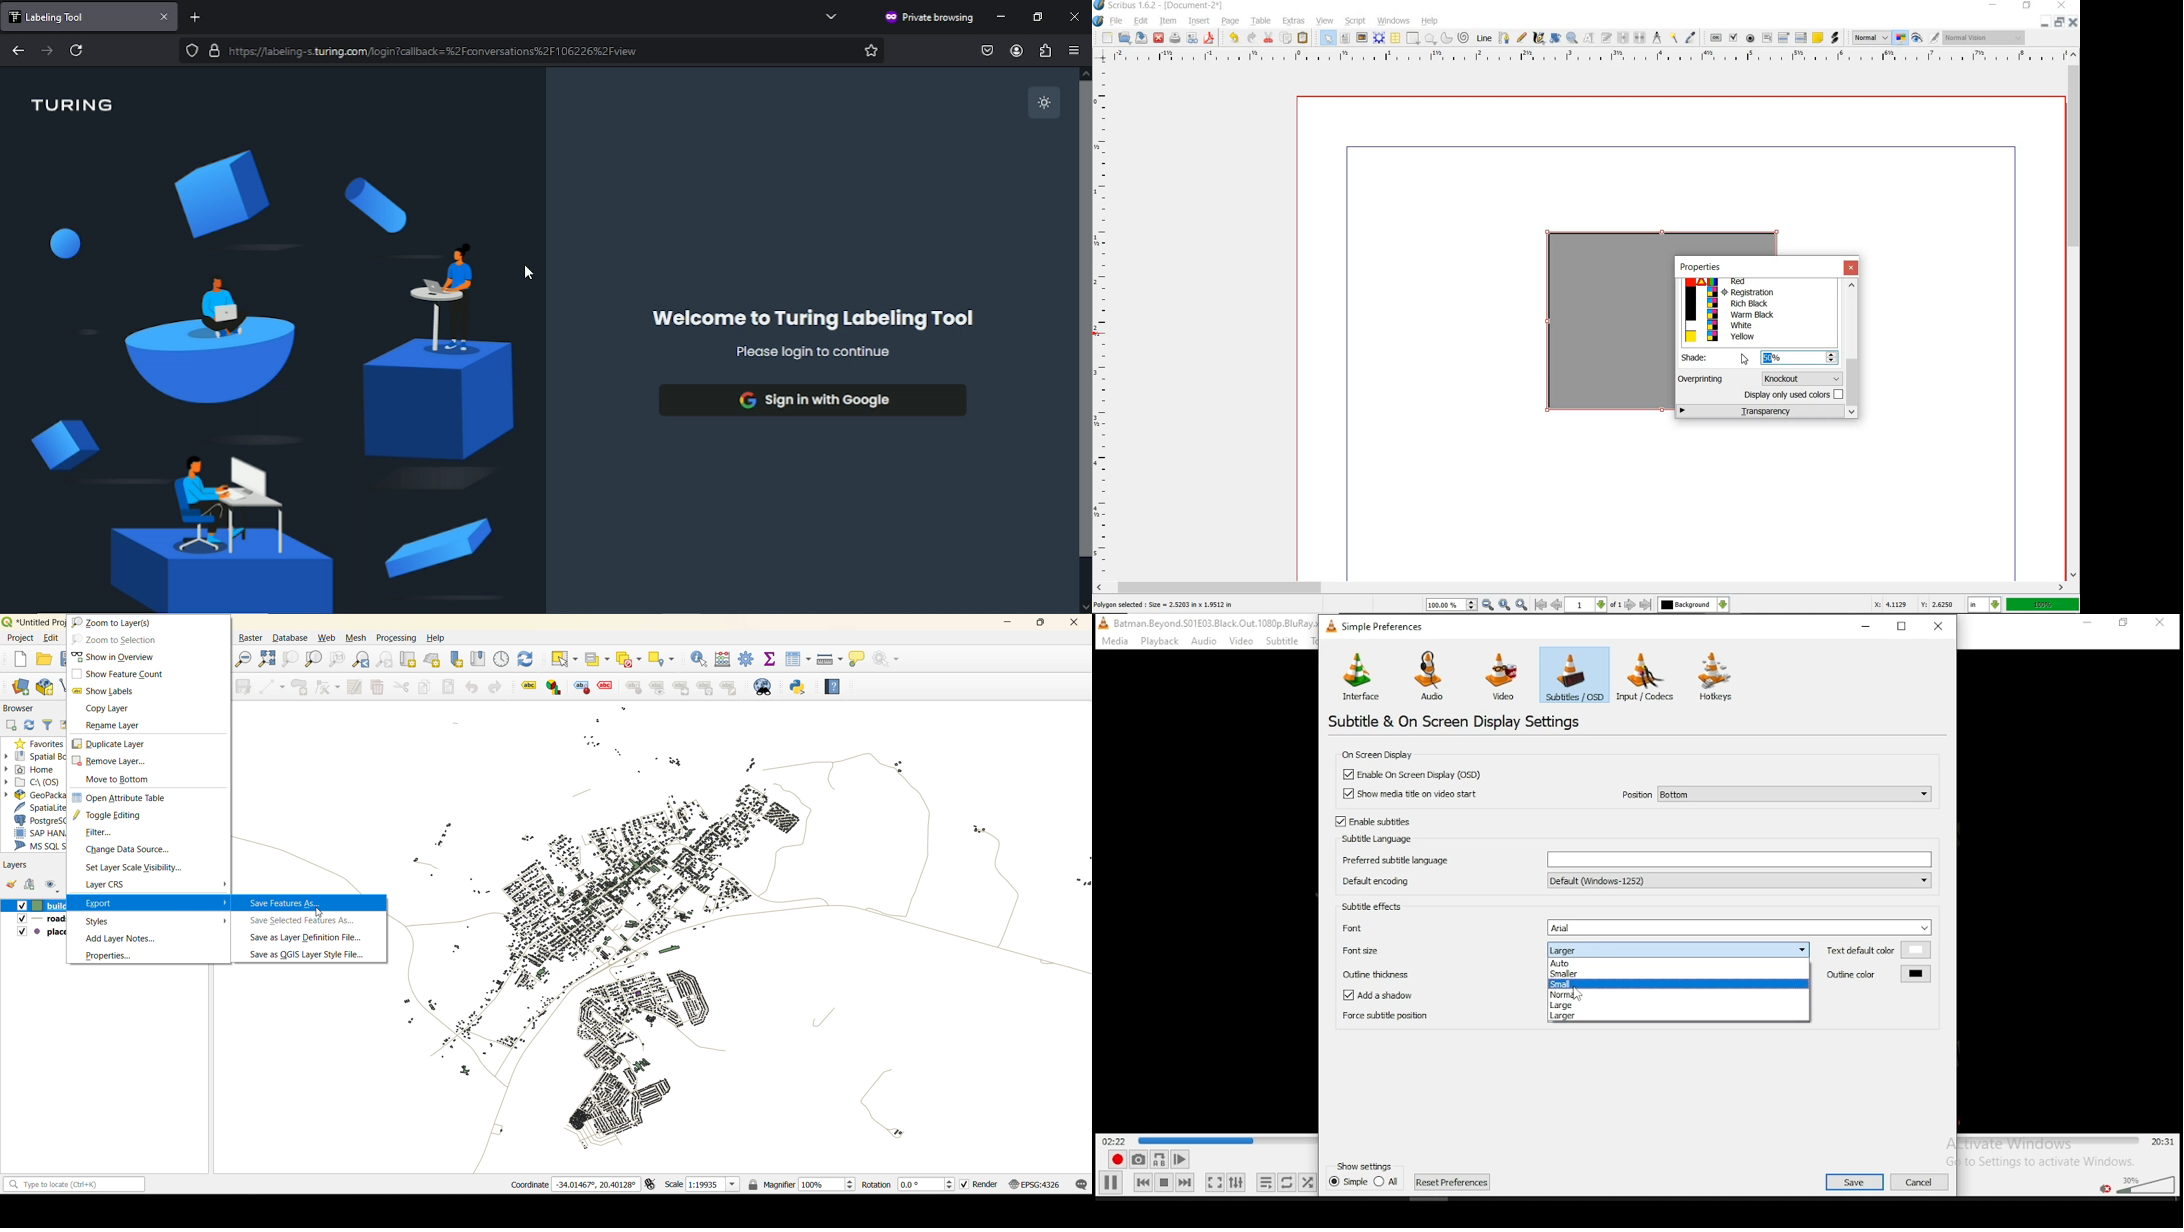  What do you see at coordinates (1572, 38) in the screenshot?
I see `zoom in or out` at bounding box center [1572, 38].